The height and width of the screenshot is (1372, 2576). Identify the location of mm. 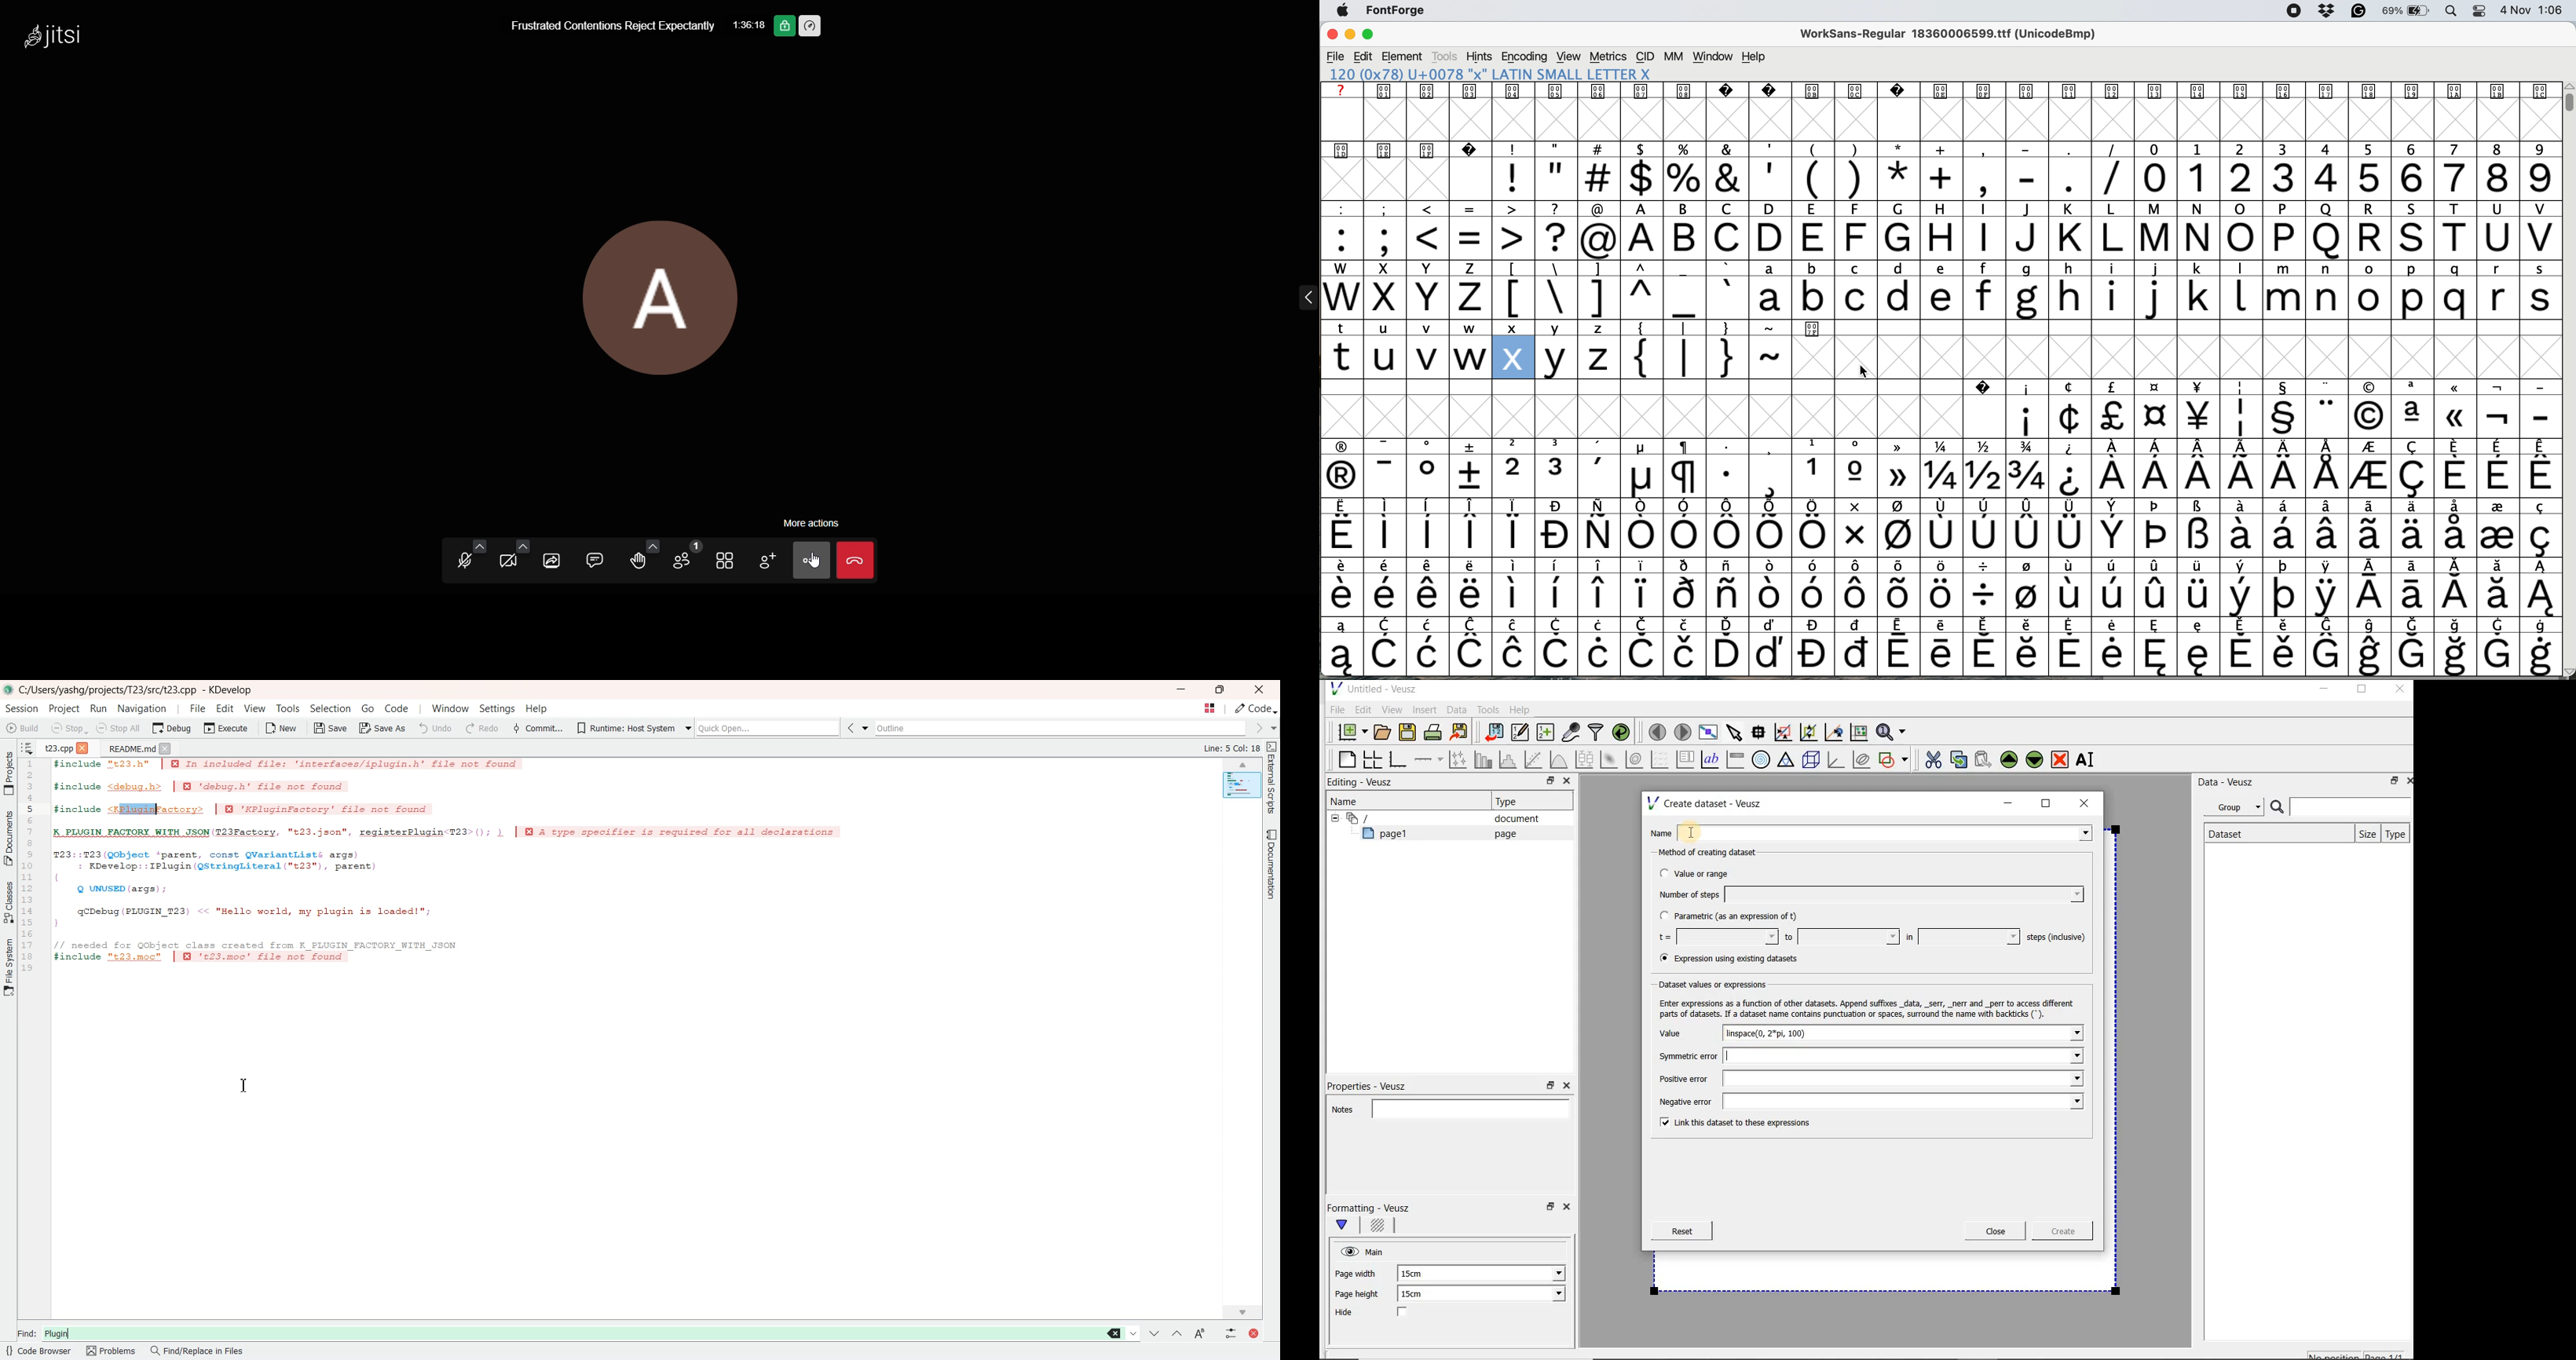
(1673, 56).